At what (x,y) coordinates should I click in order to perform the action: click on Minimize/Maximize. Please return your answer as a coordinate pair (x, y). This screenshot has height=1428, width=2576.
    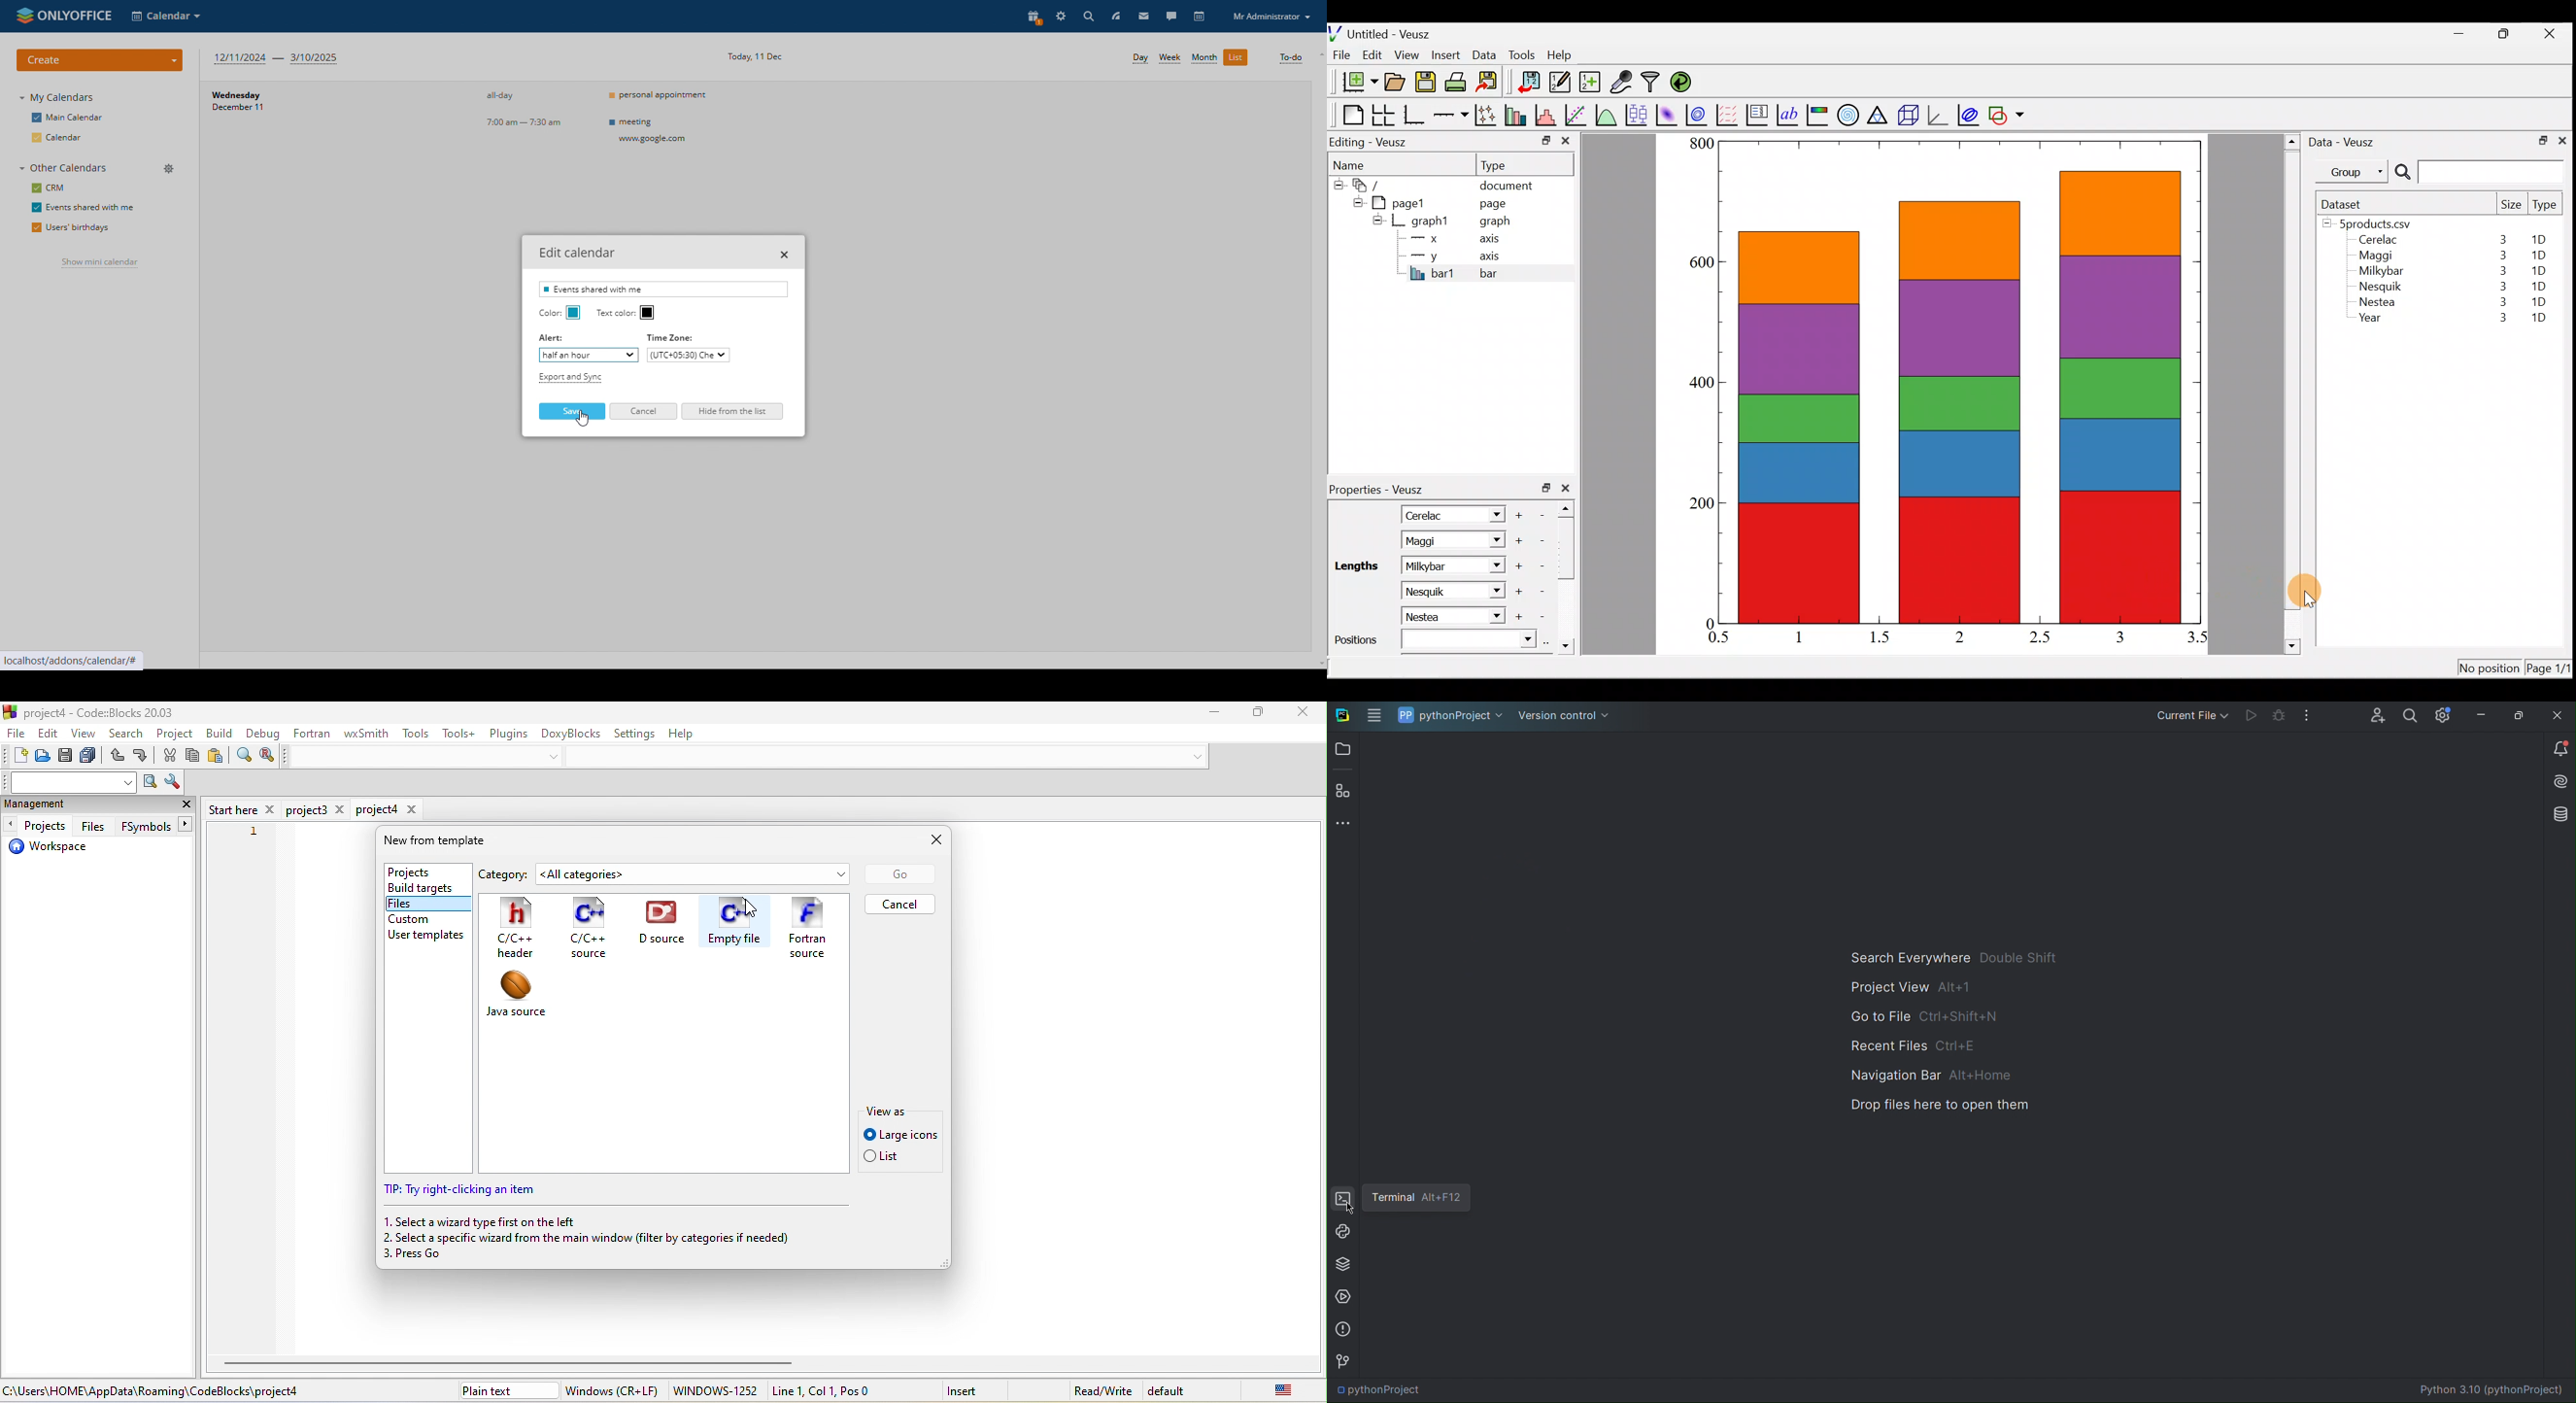
    Looking at the image, I should click on (1250, 713).